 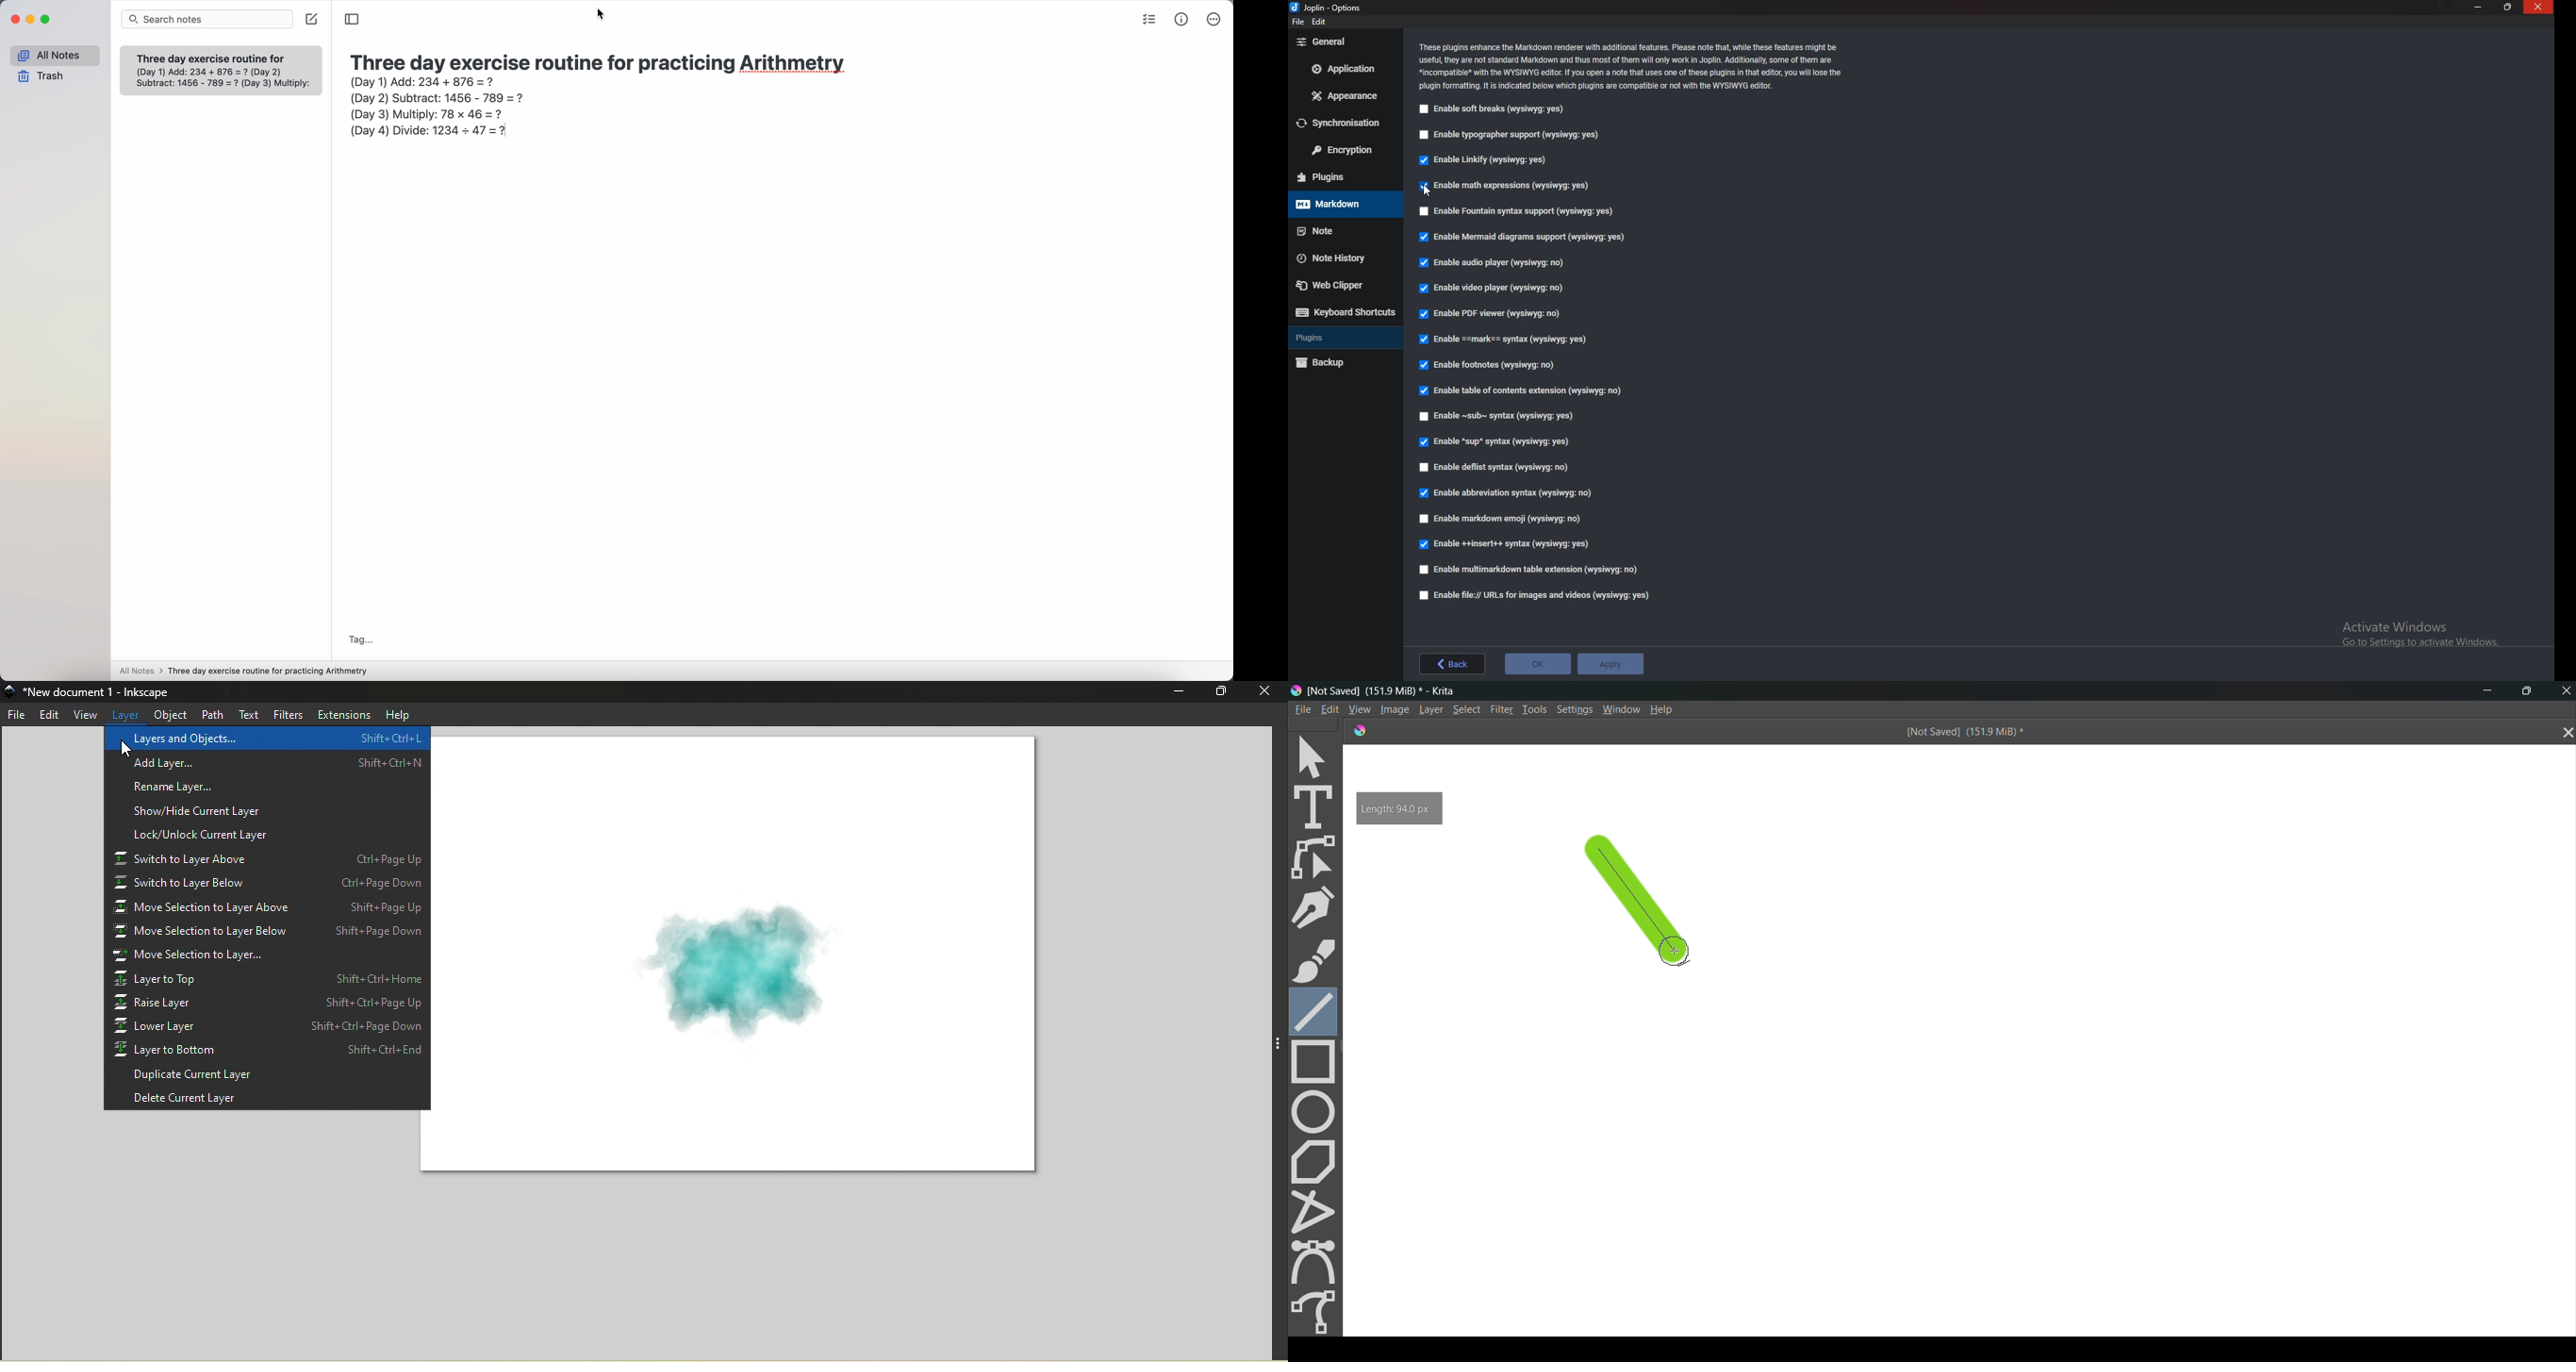 What do you see at coordinates (1621, 709) in the screenshot?
I see `Window` at bounding box center [1621, 709].